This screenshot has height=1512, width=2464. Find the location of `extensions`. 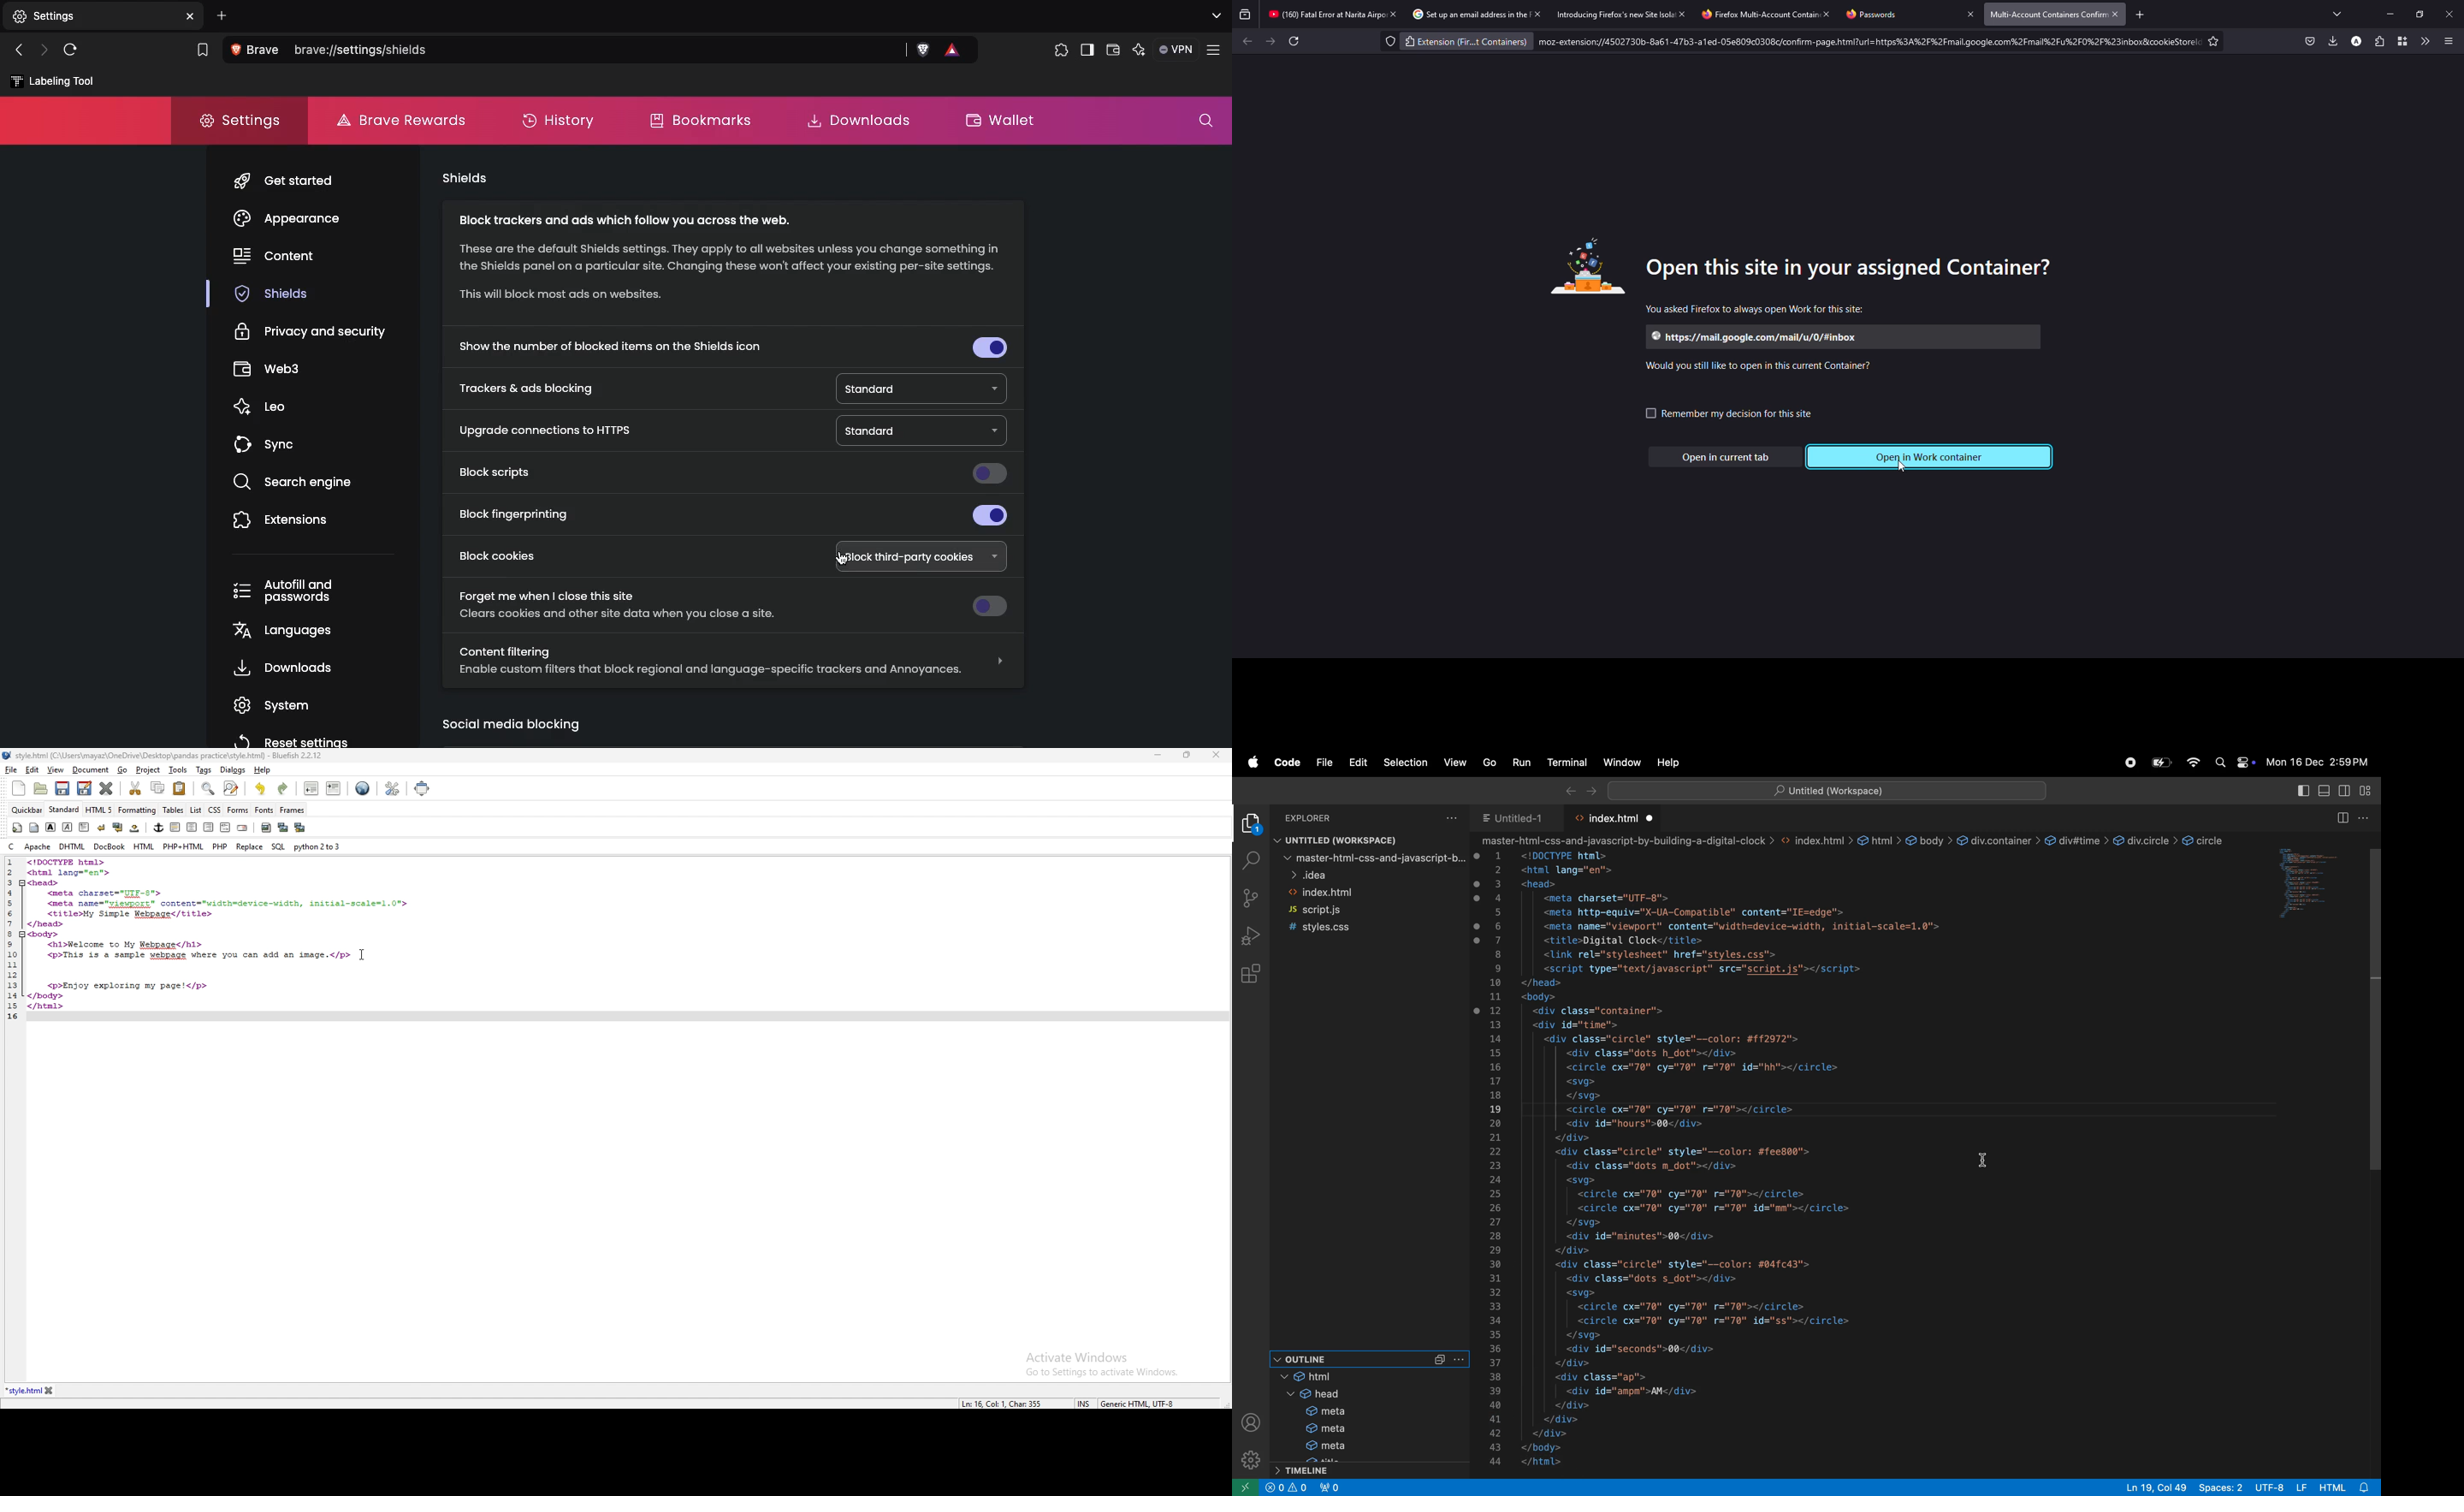

extensions is located at coordinates (2377, 41).